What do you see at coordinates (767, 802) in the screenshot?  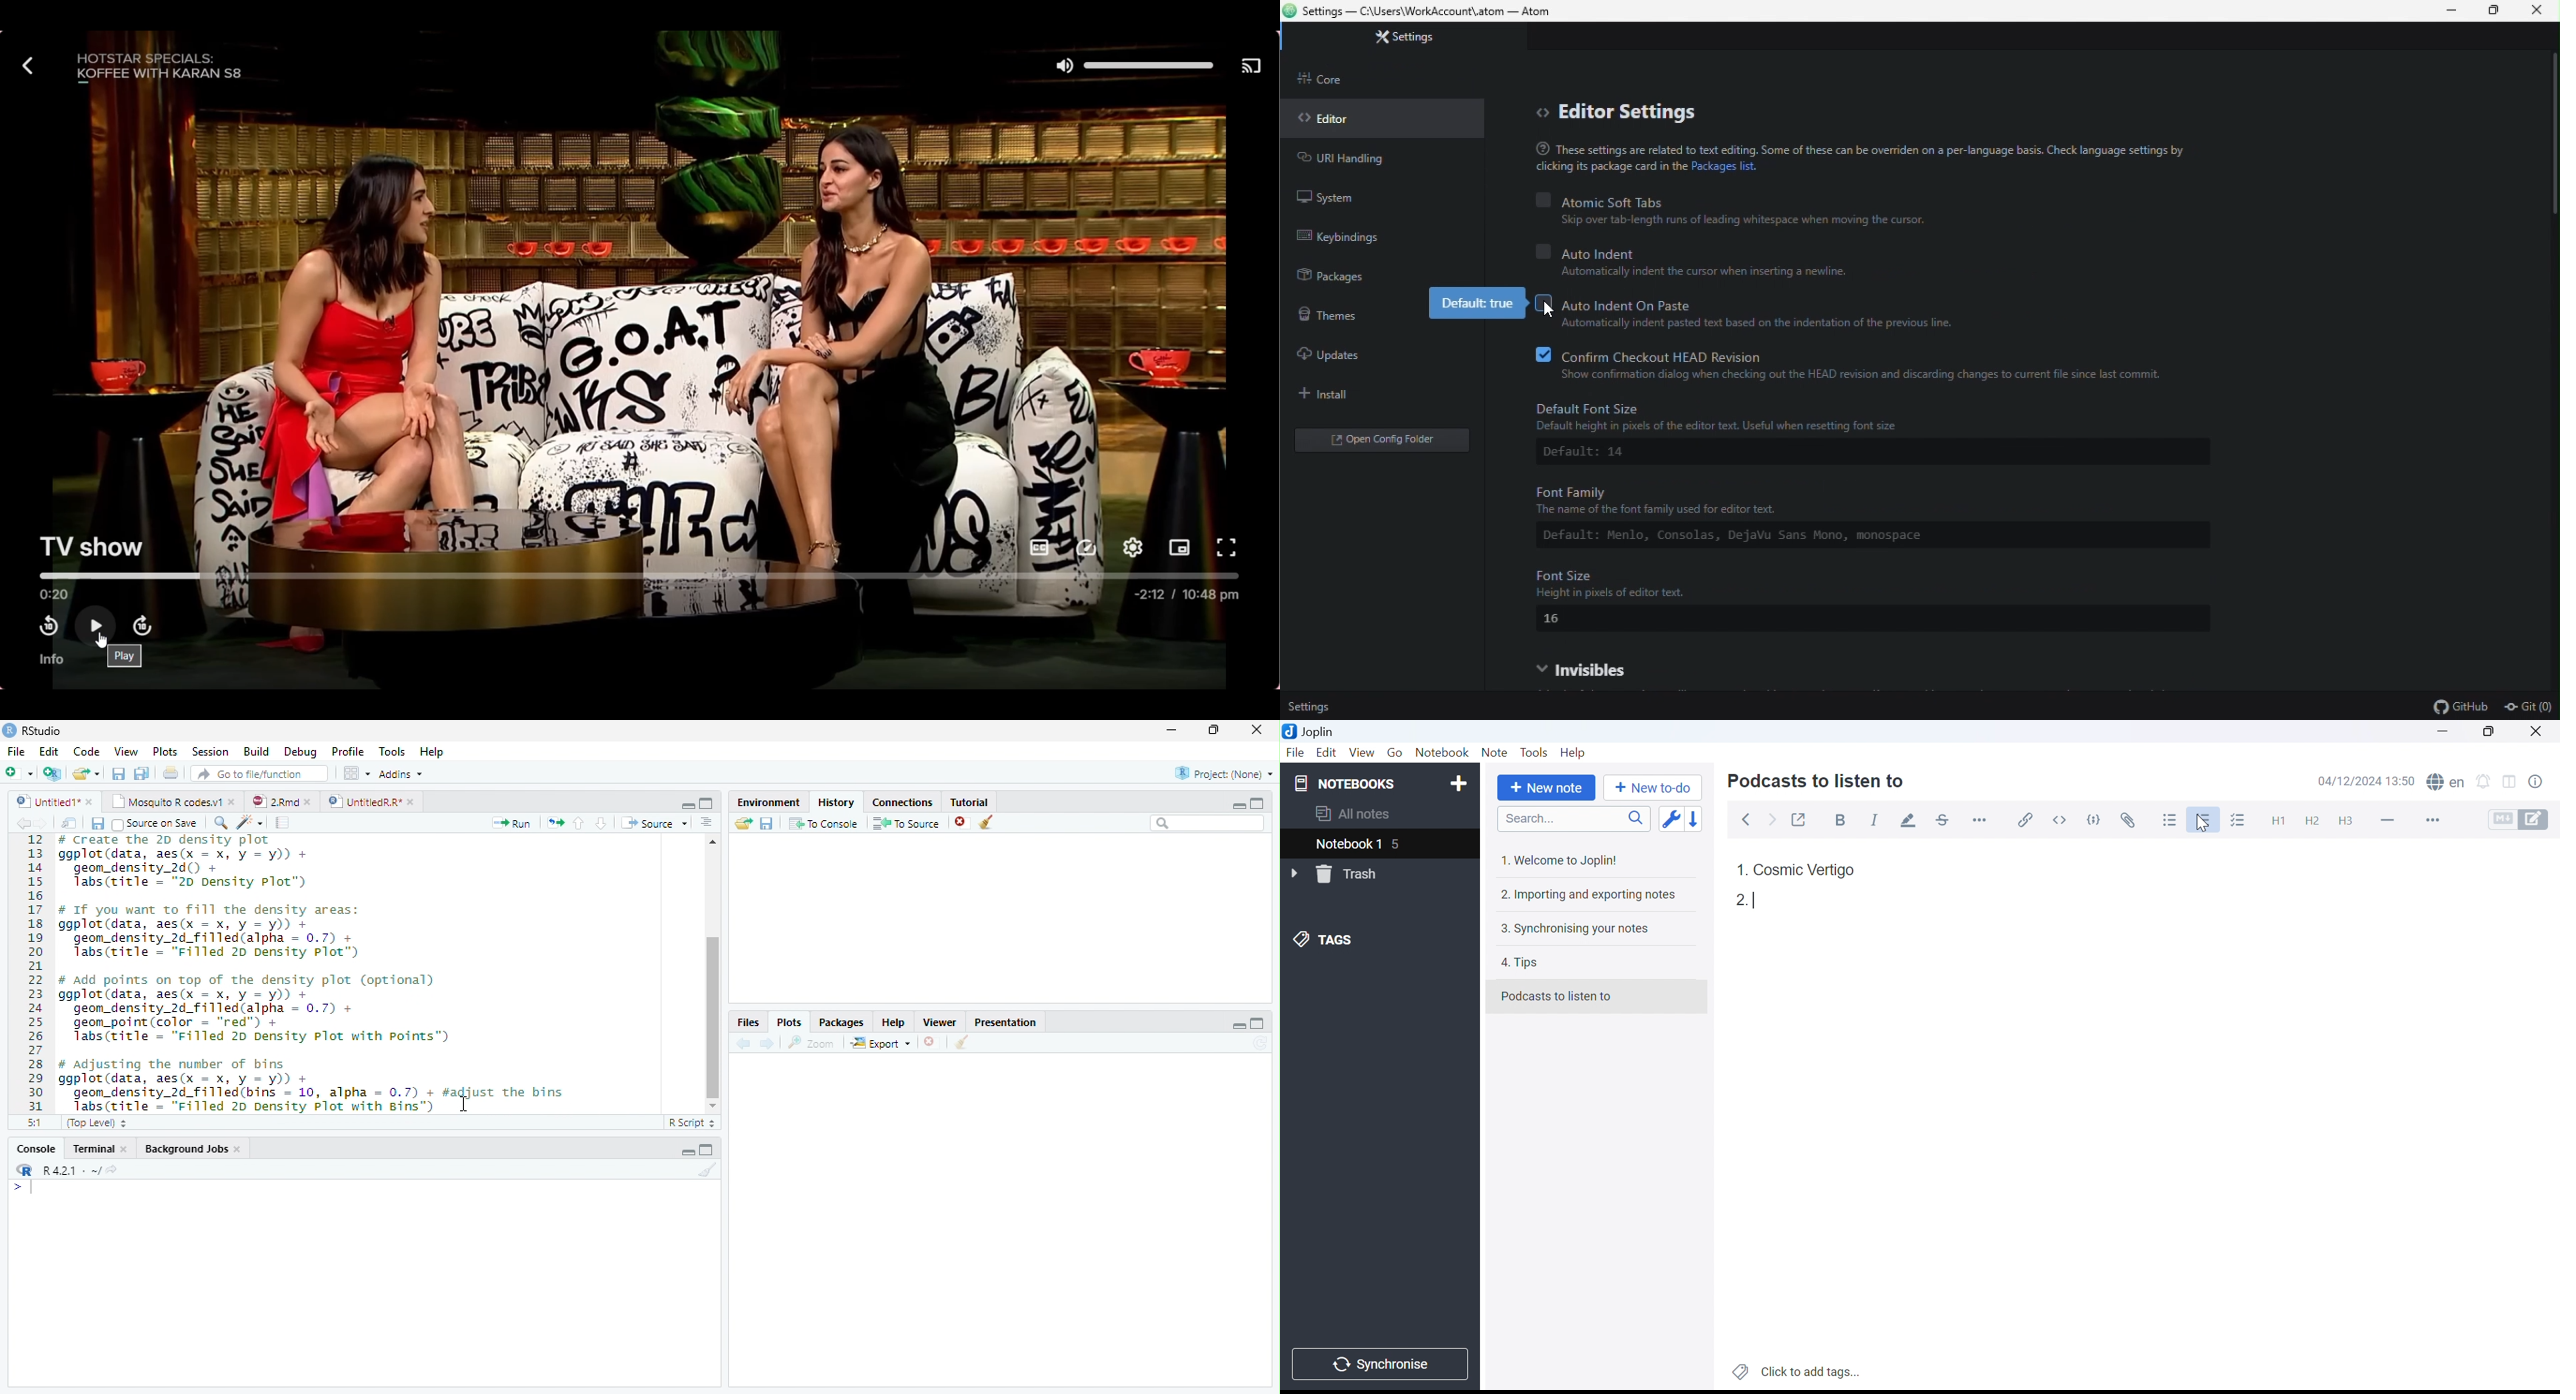 I see `Environment` at bounding box center [767, 802].